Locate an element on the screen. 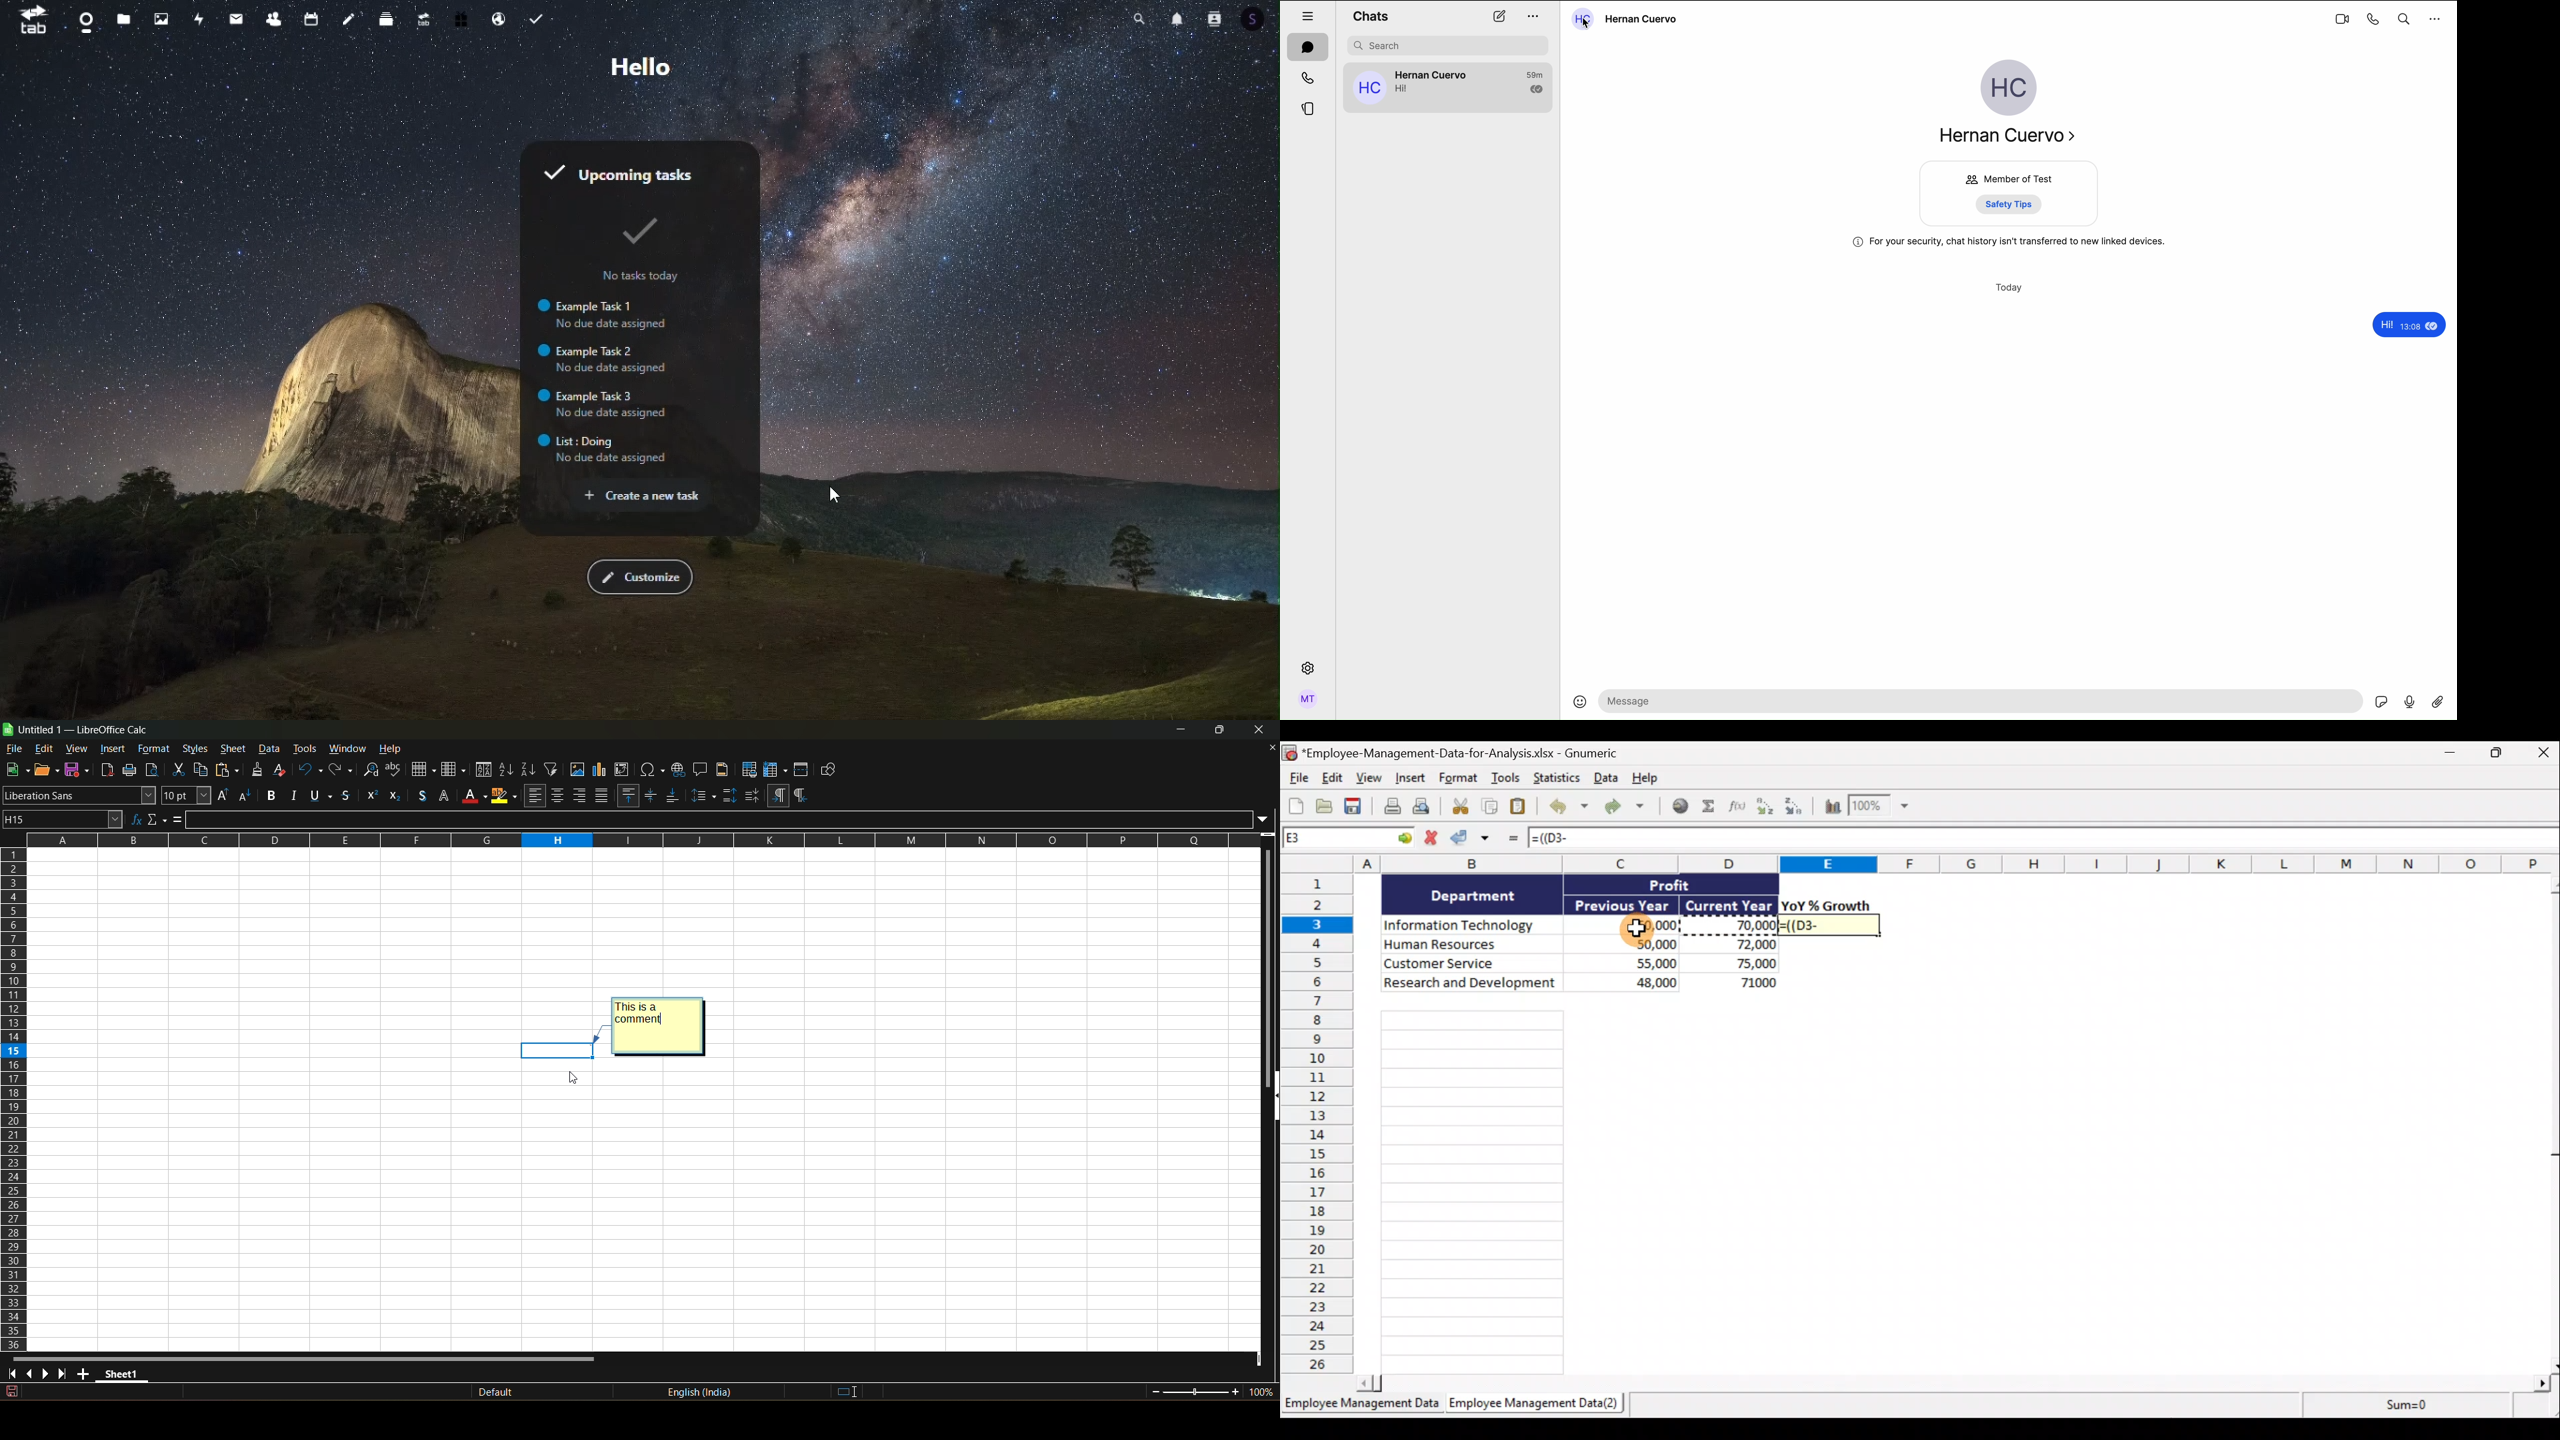 This screenshot has width=2576, height=1456. Greetings is located at coordinates (643, 68).